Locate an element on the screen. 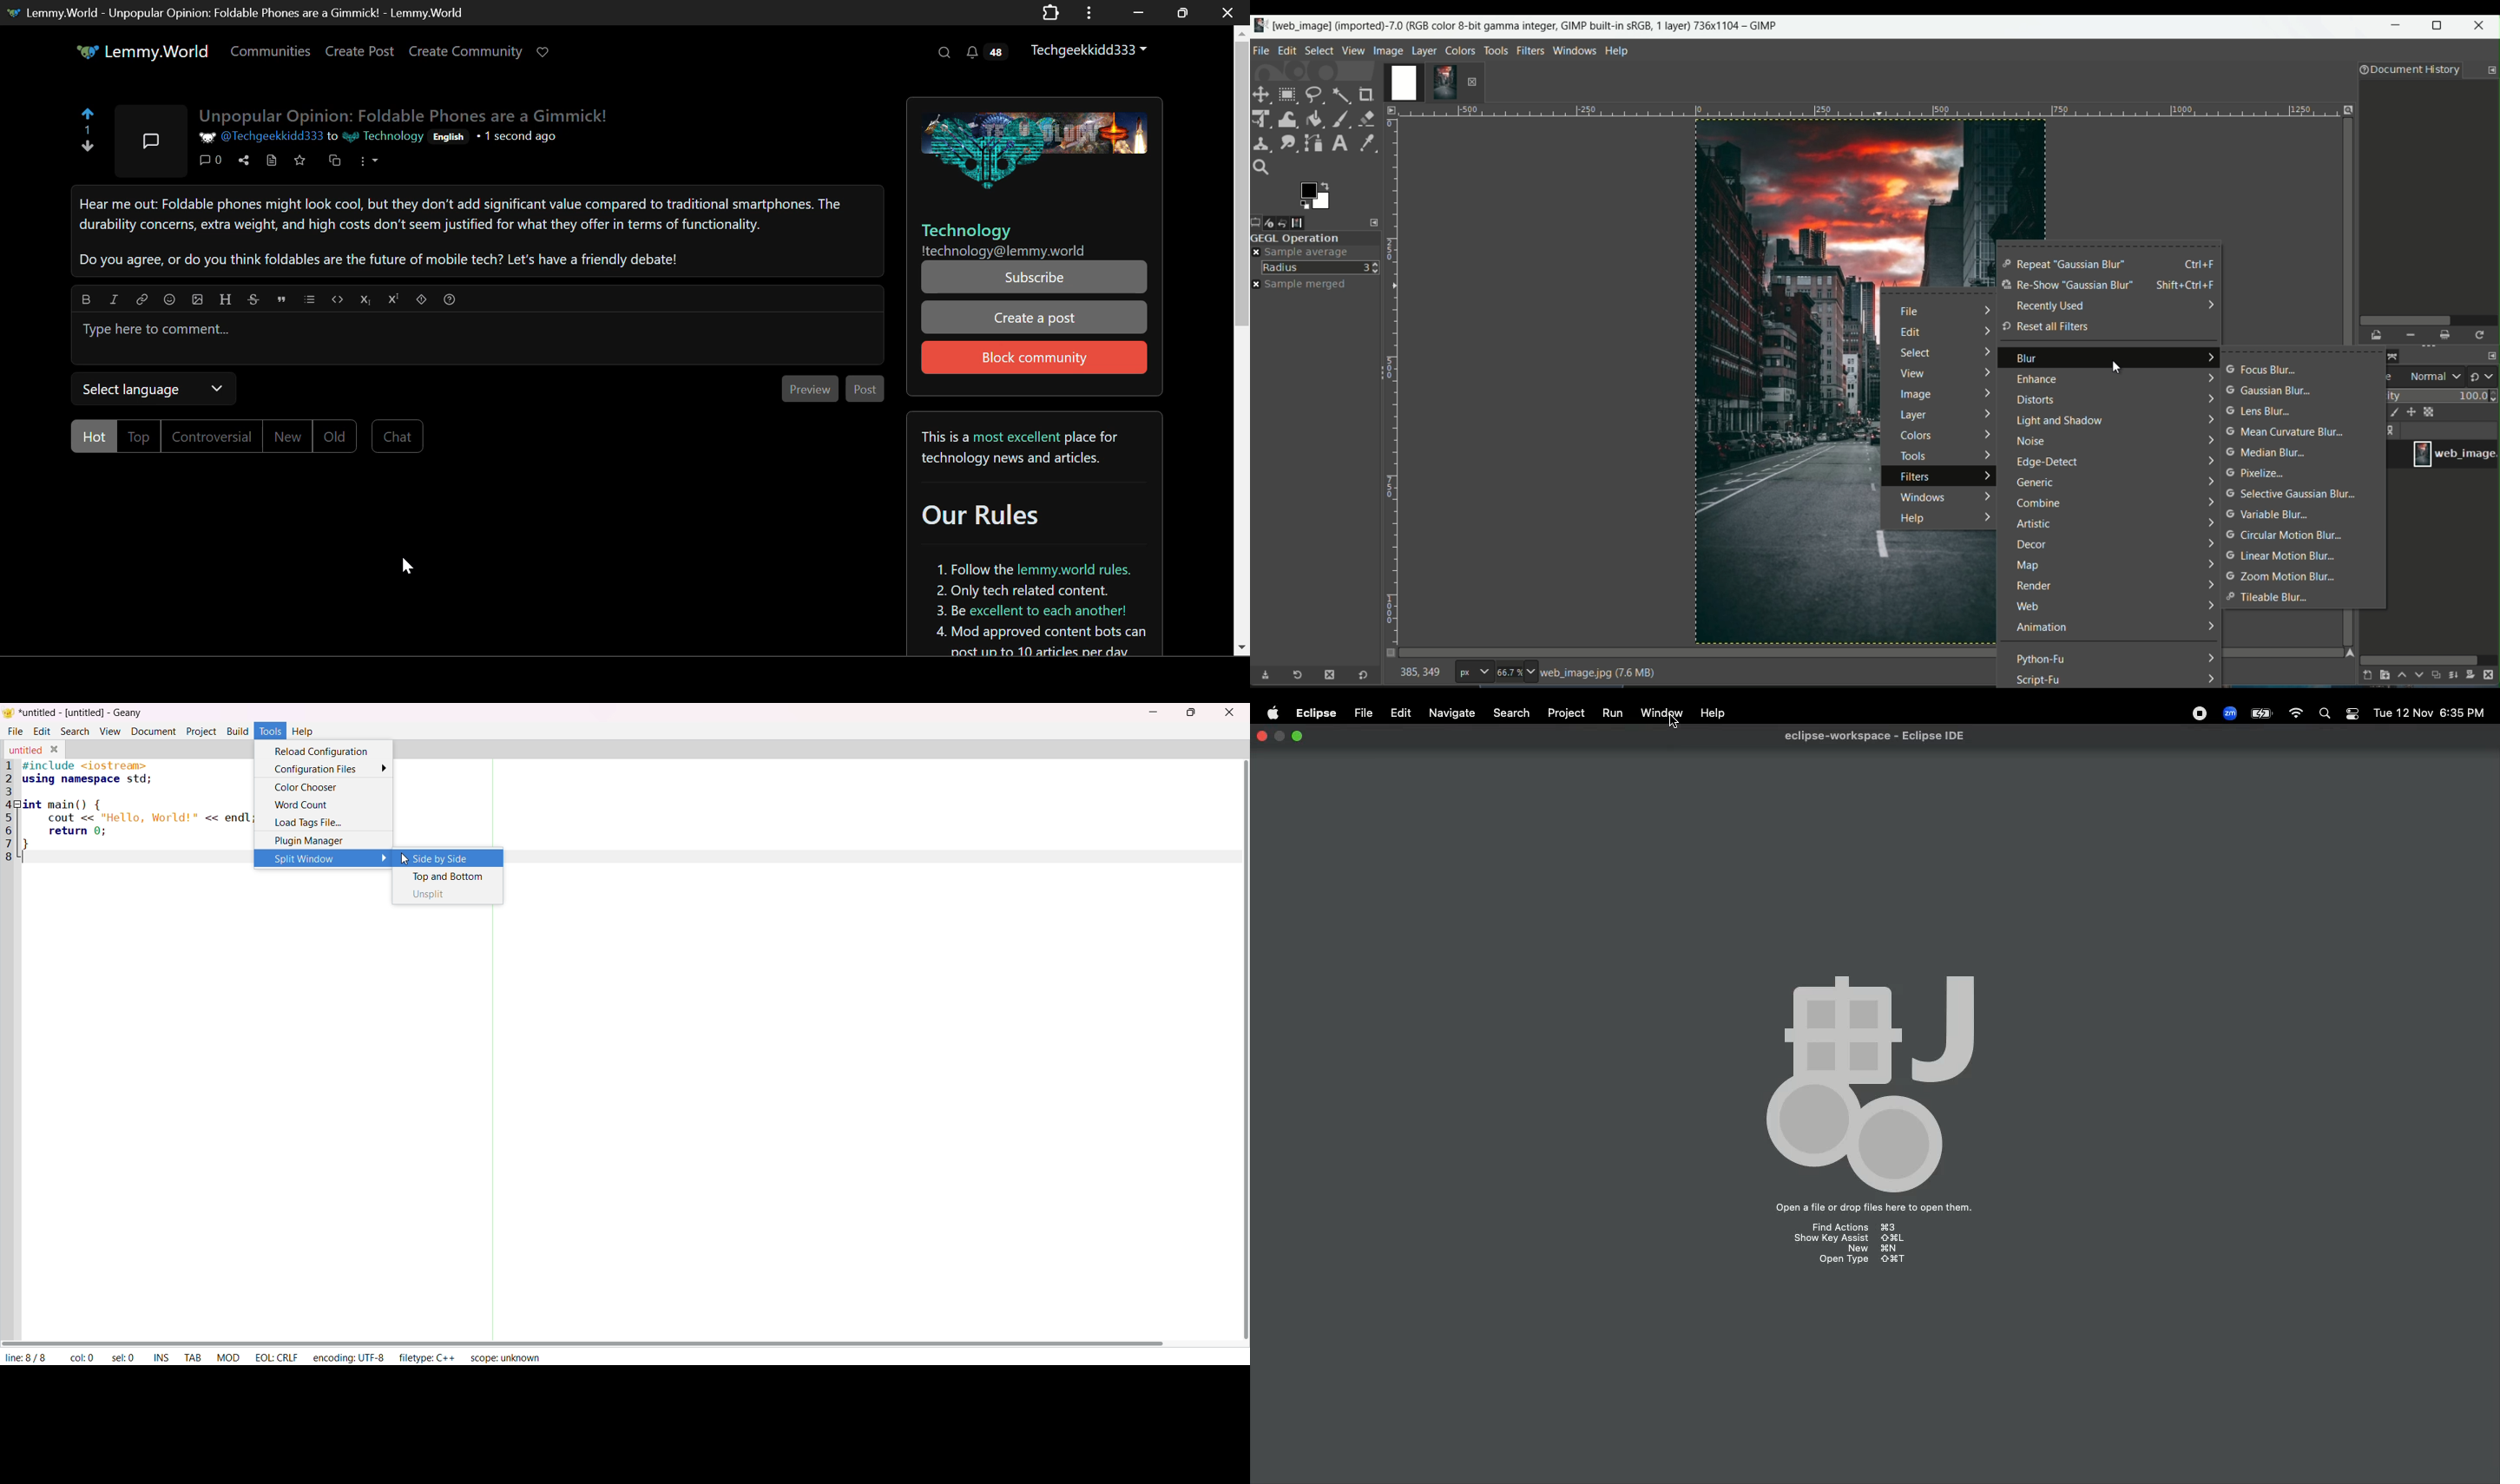  Cursor Position AFTER_LAST_ACTION is located at coordinates (410, 567).